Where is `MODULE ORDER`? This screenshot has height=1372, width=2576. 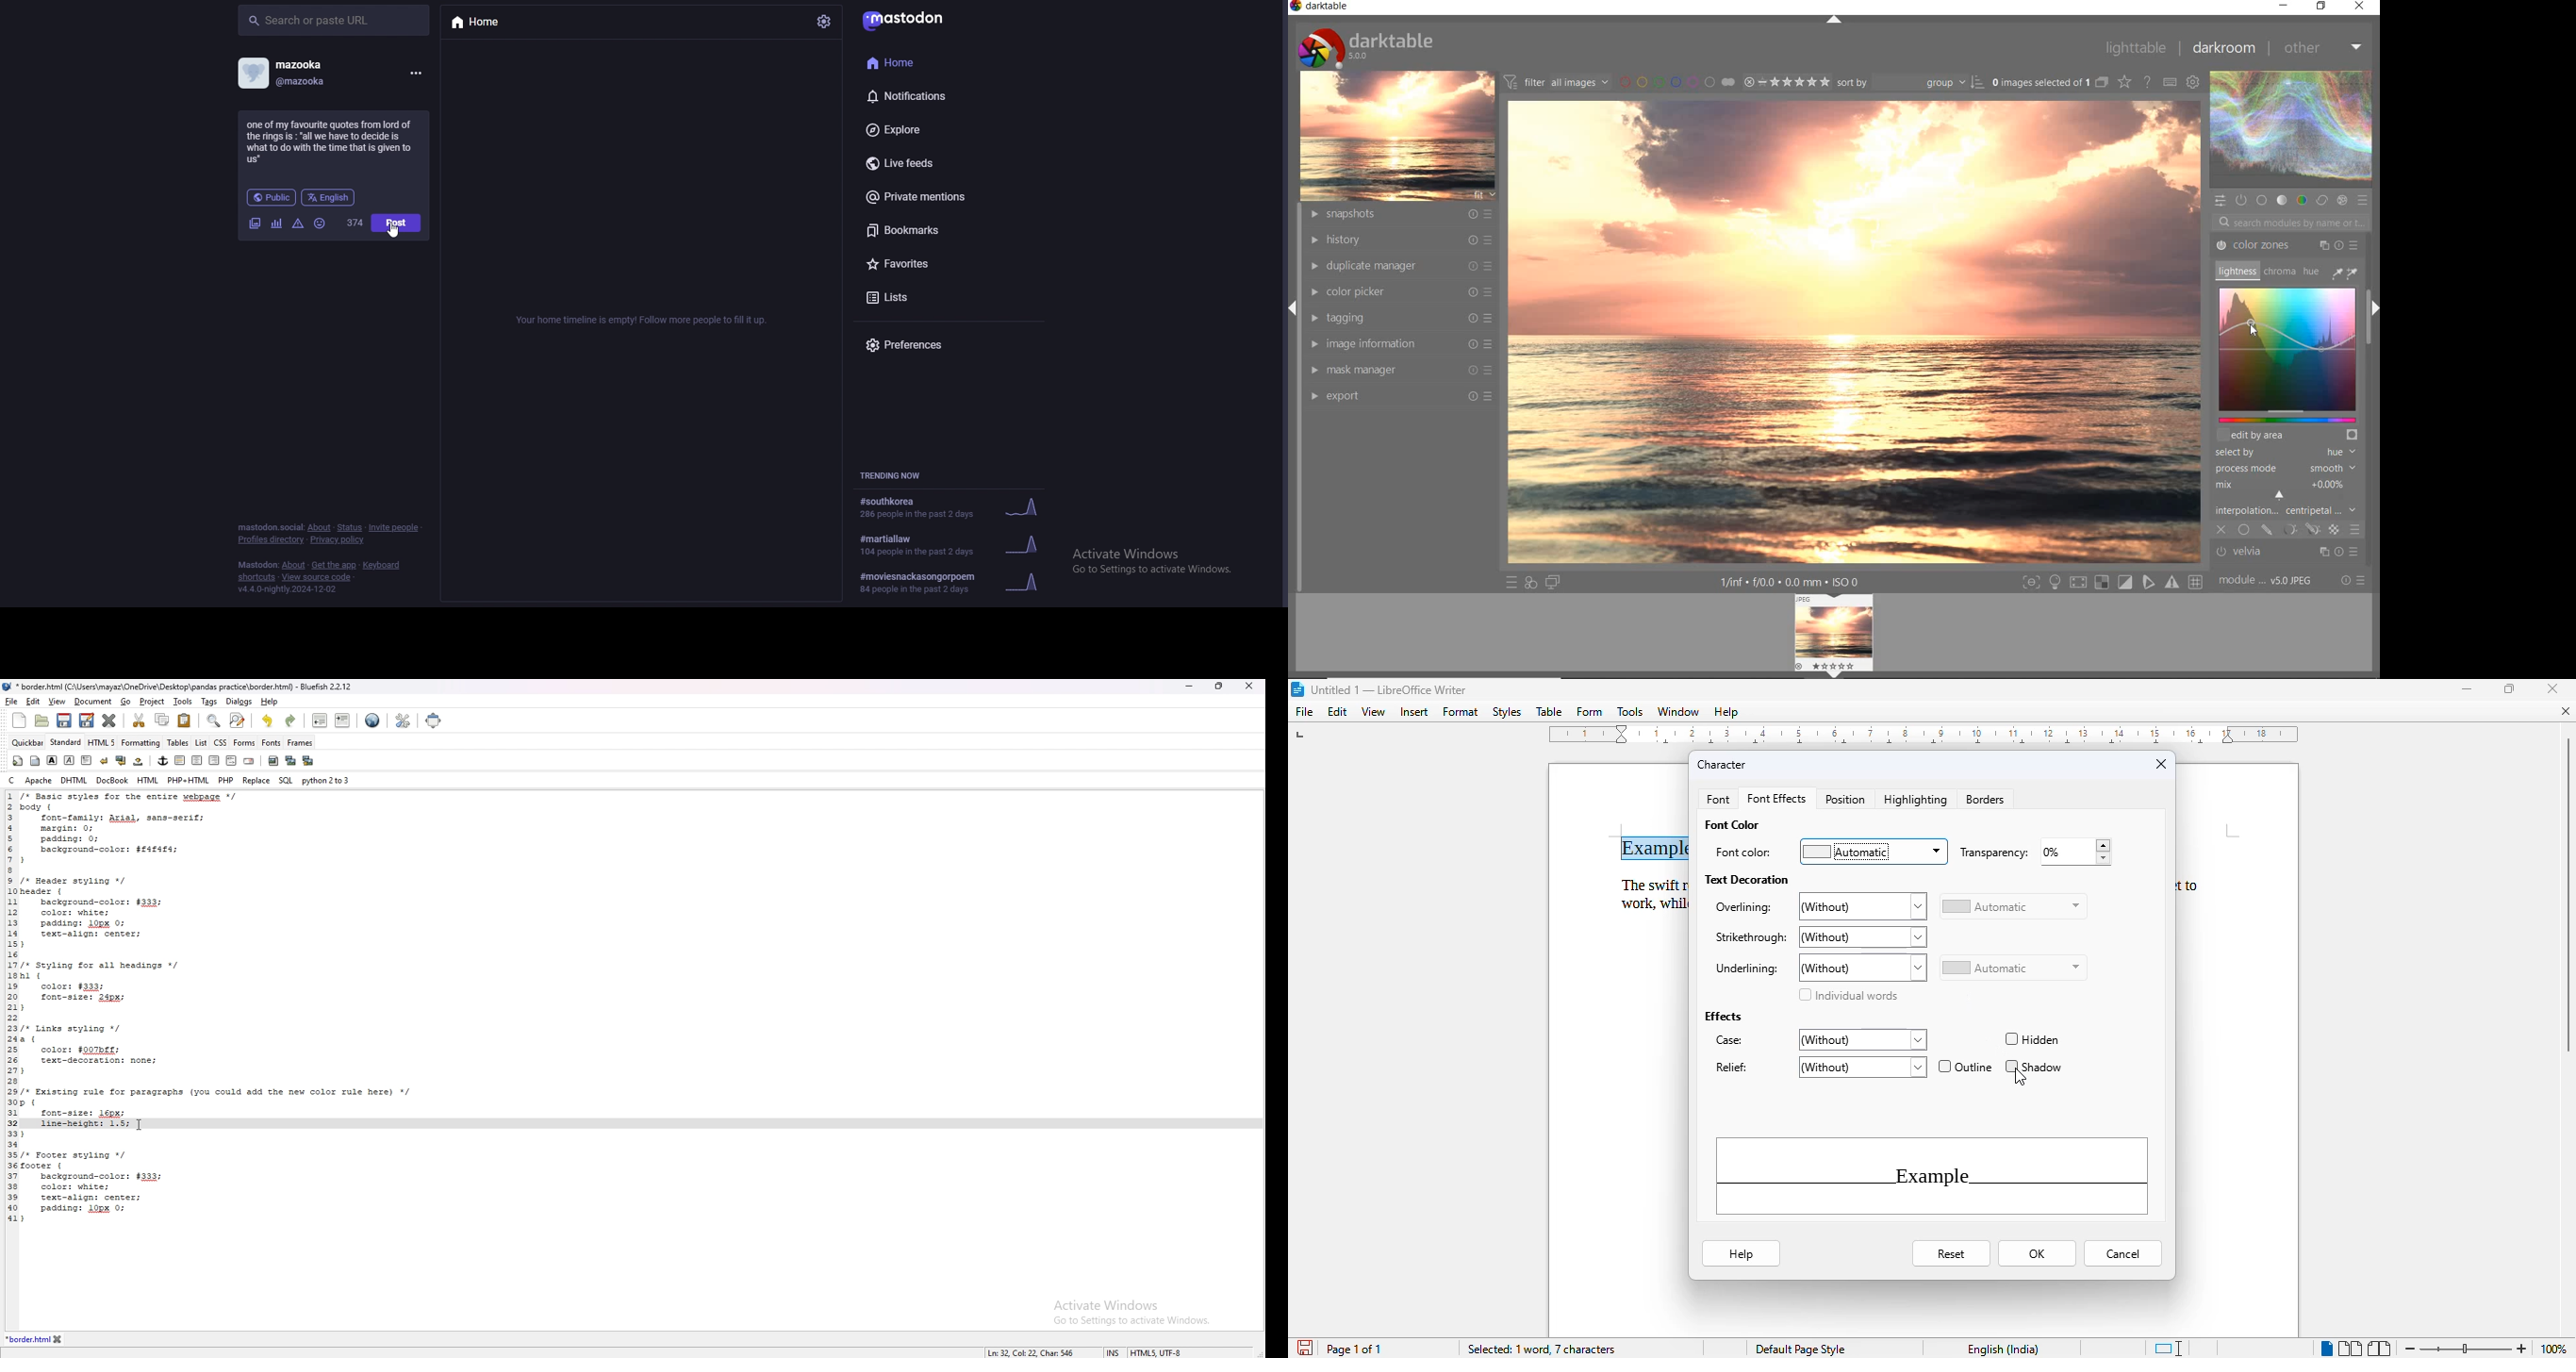
MODULE ORDER is located at coordinates (2267, 581).